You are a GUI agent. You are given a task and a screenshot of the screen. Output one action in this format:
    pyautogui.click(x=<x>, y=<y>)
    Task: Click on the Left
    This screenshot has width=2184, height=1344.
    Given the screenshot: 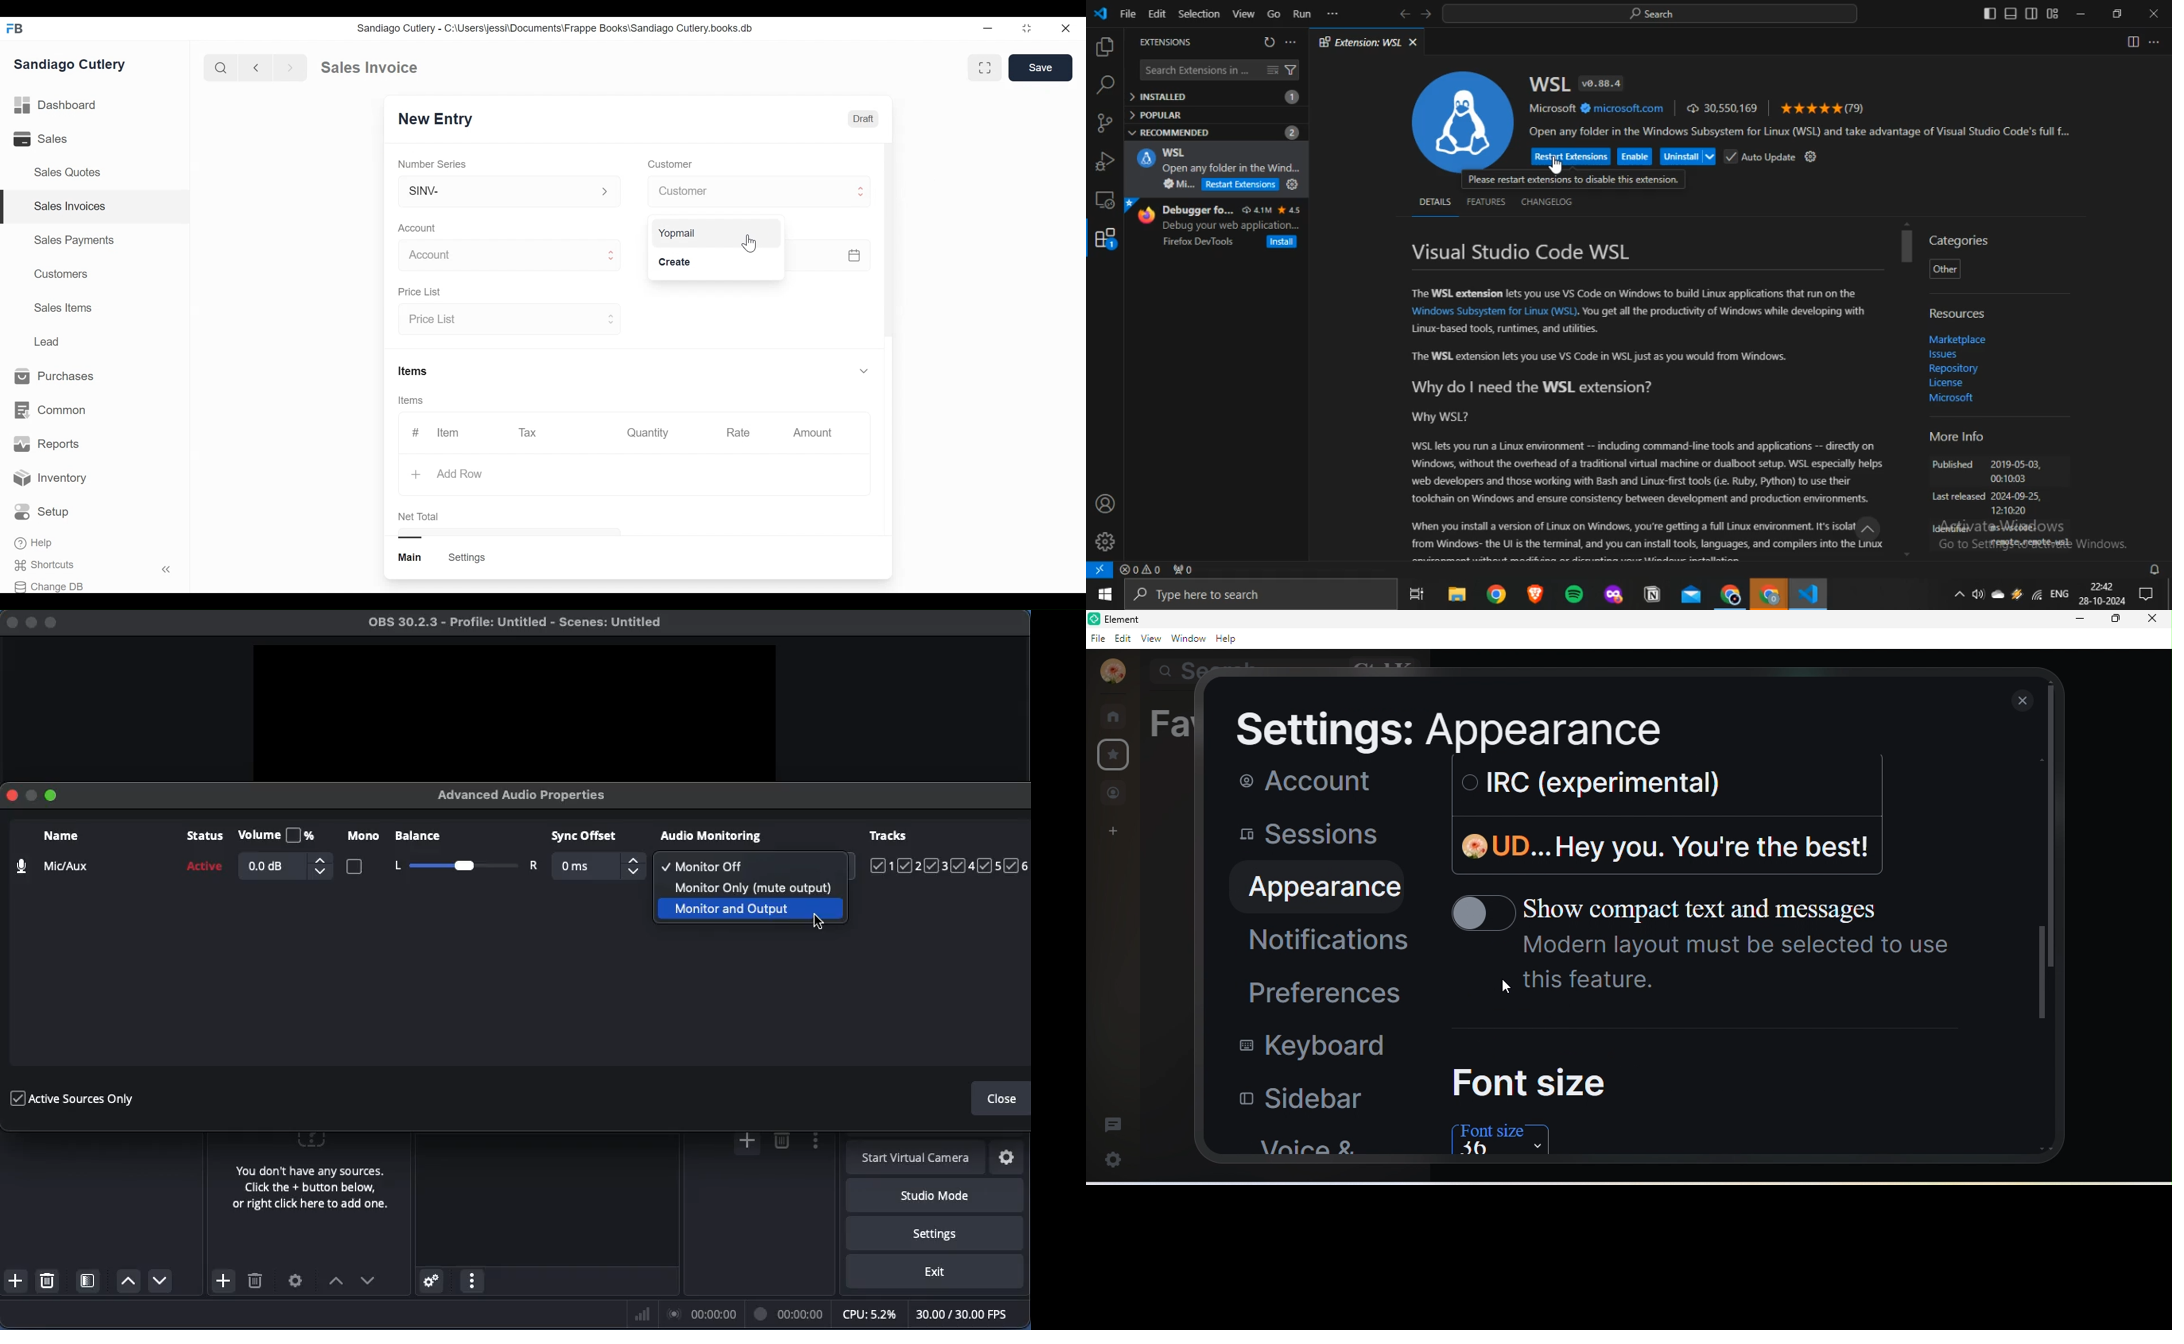 What is the action you would take?
    pyautogui.click(x=396, y=866)
    